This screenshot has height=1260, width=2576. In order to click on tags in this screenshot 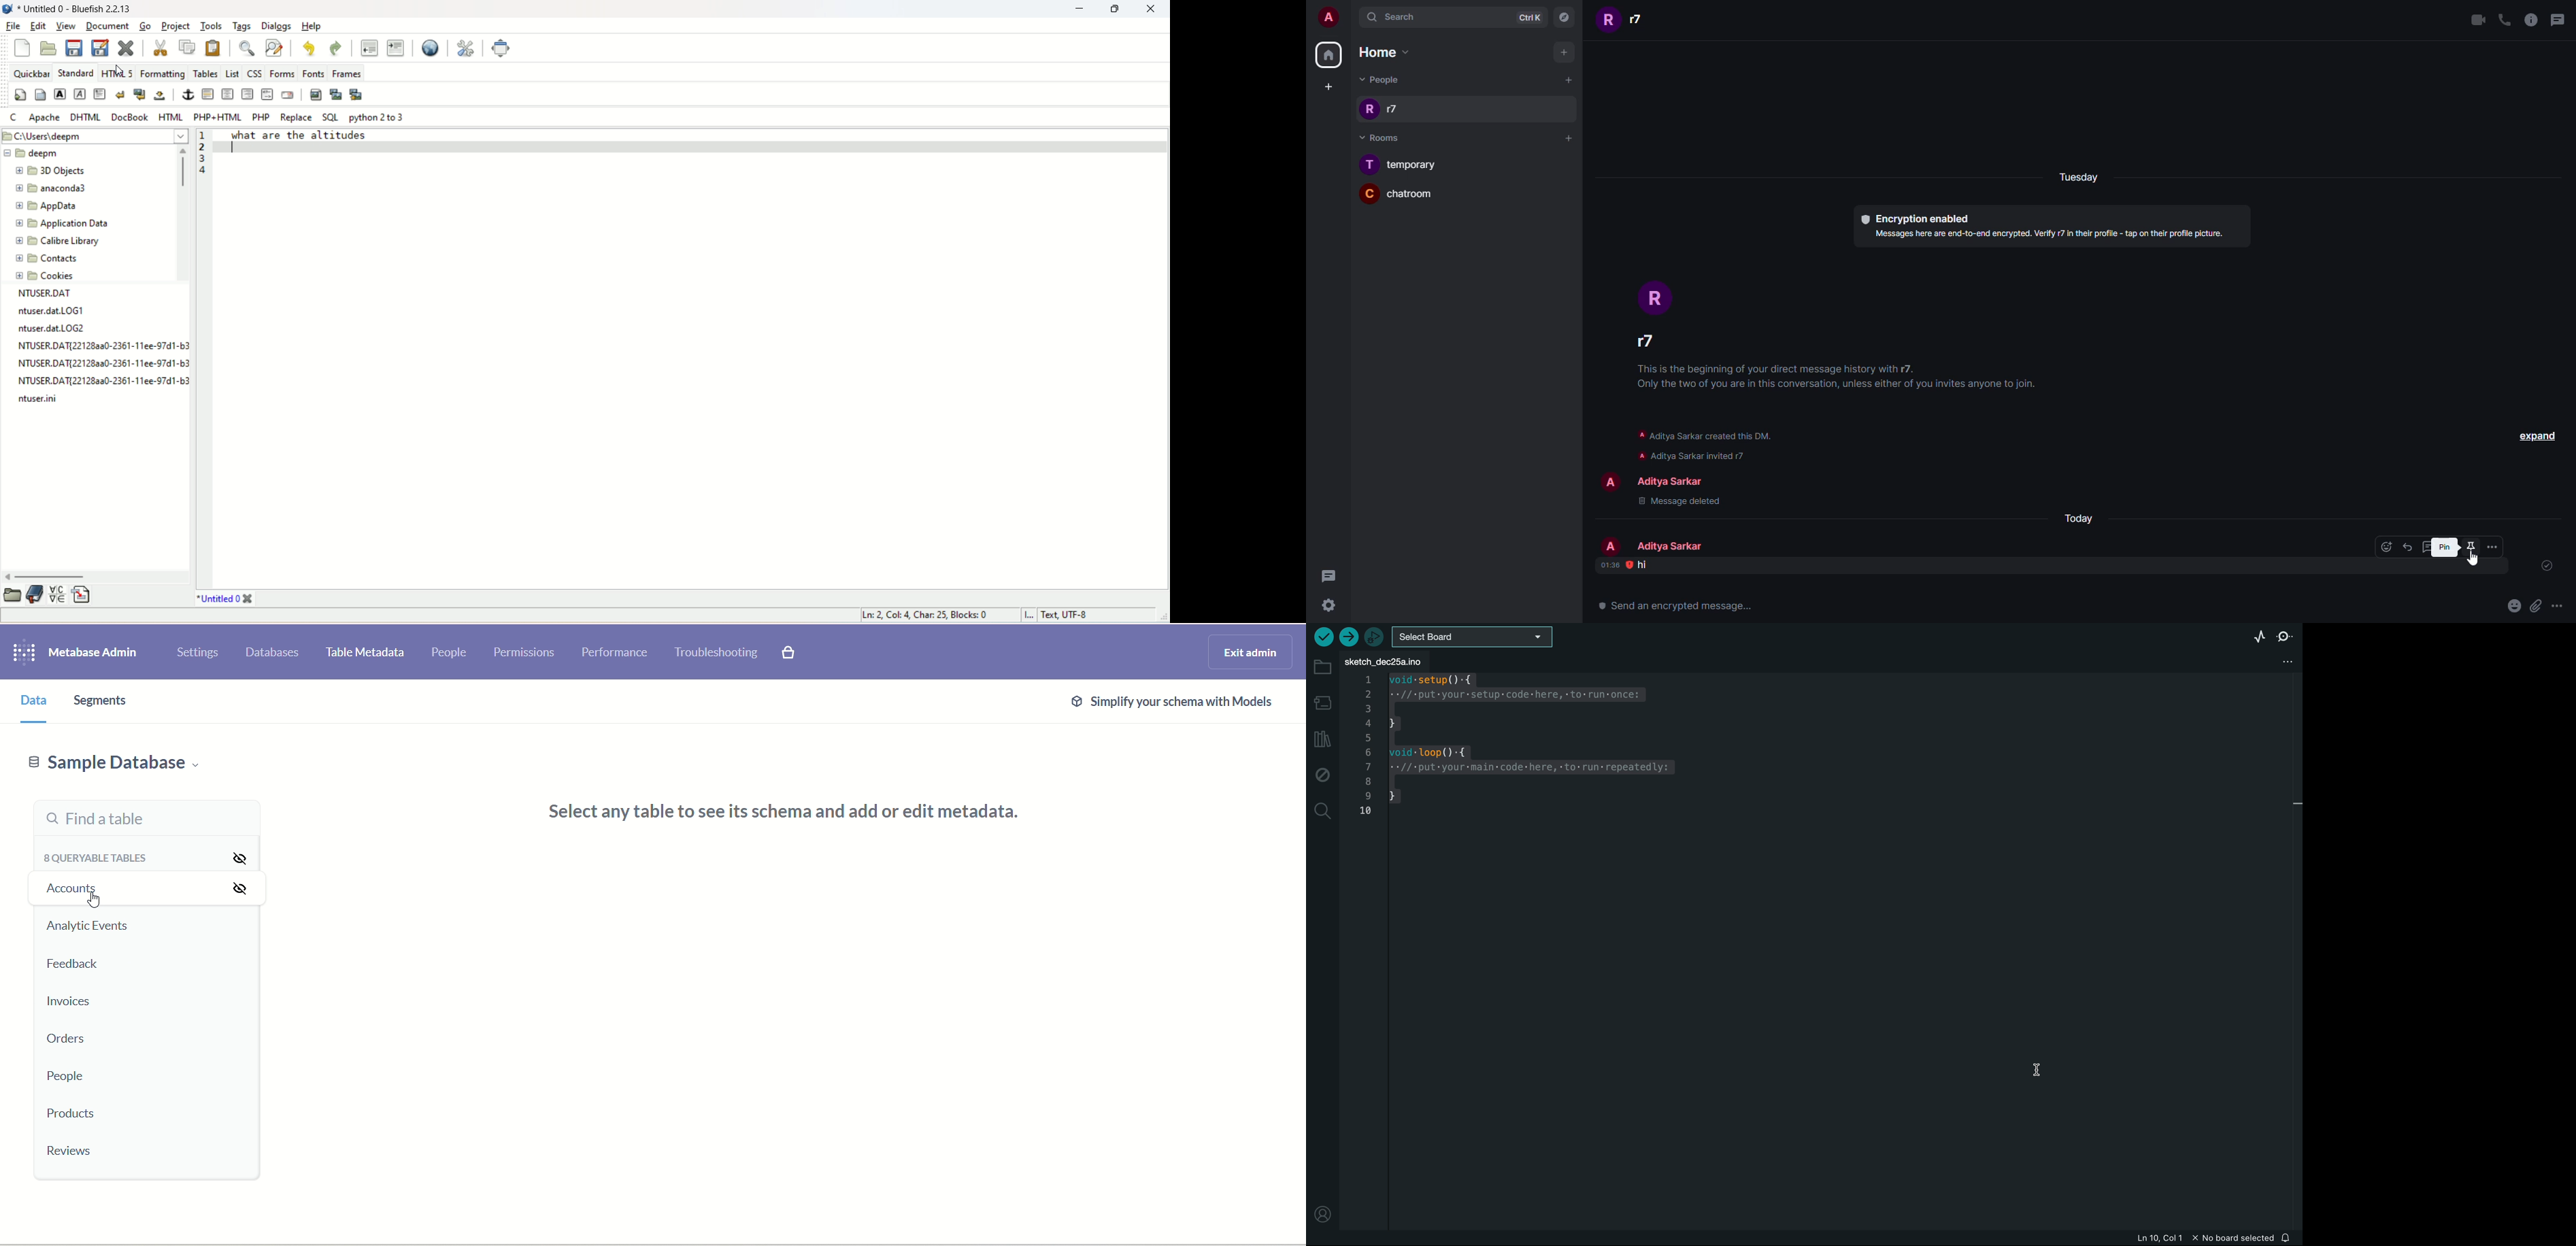, I will do `click(243, 26)`.